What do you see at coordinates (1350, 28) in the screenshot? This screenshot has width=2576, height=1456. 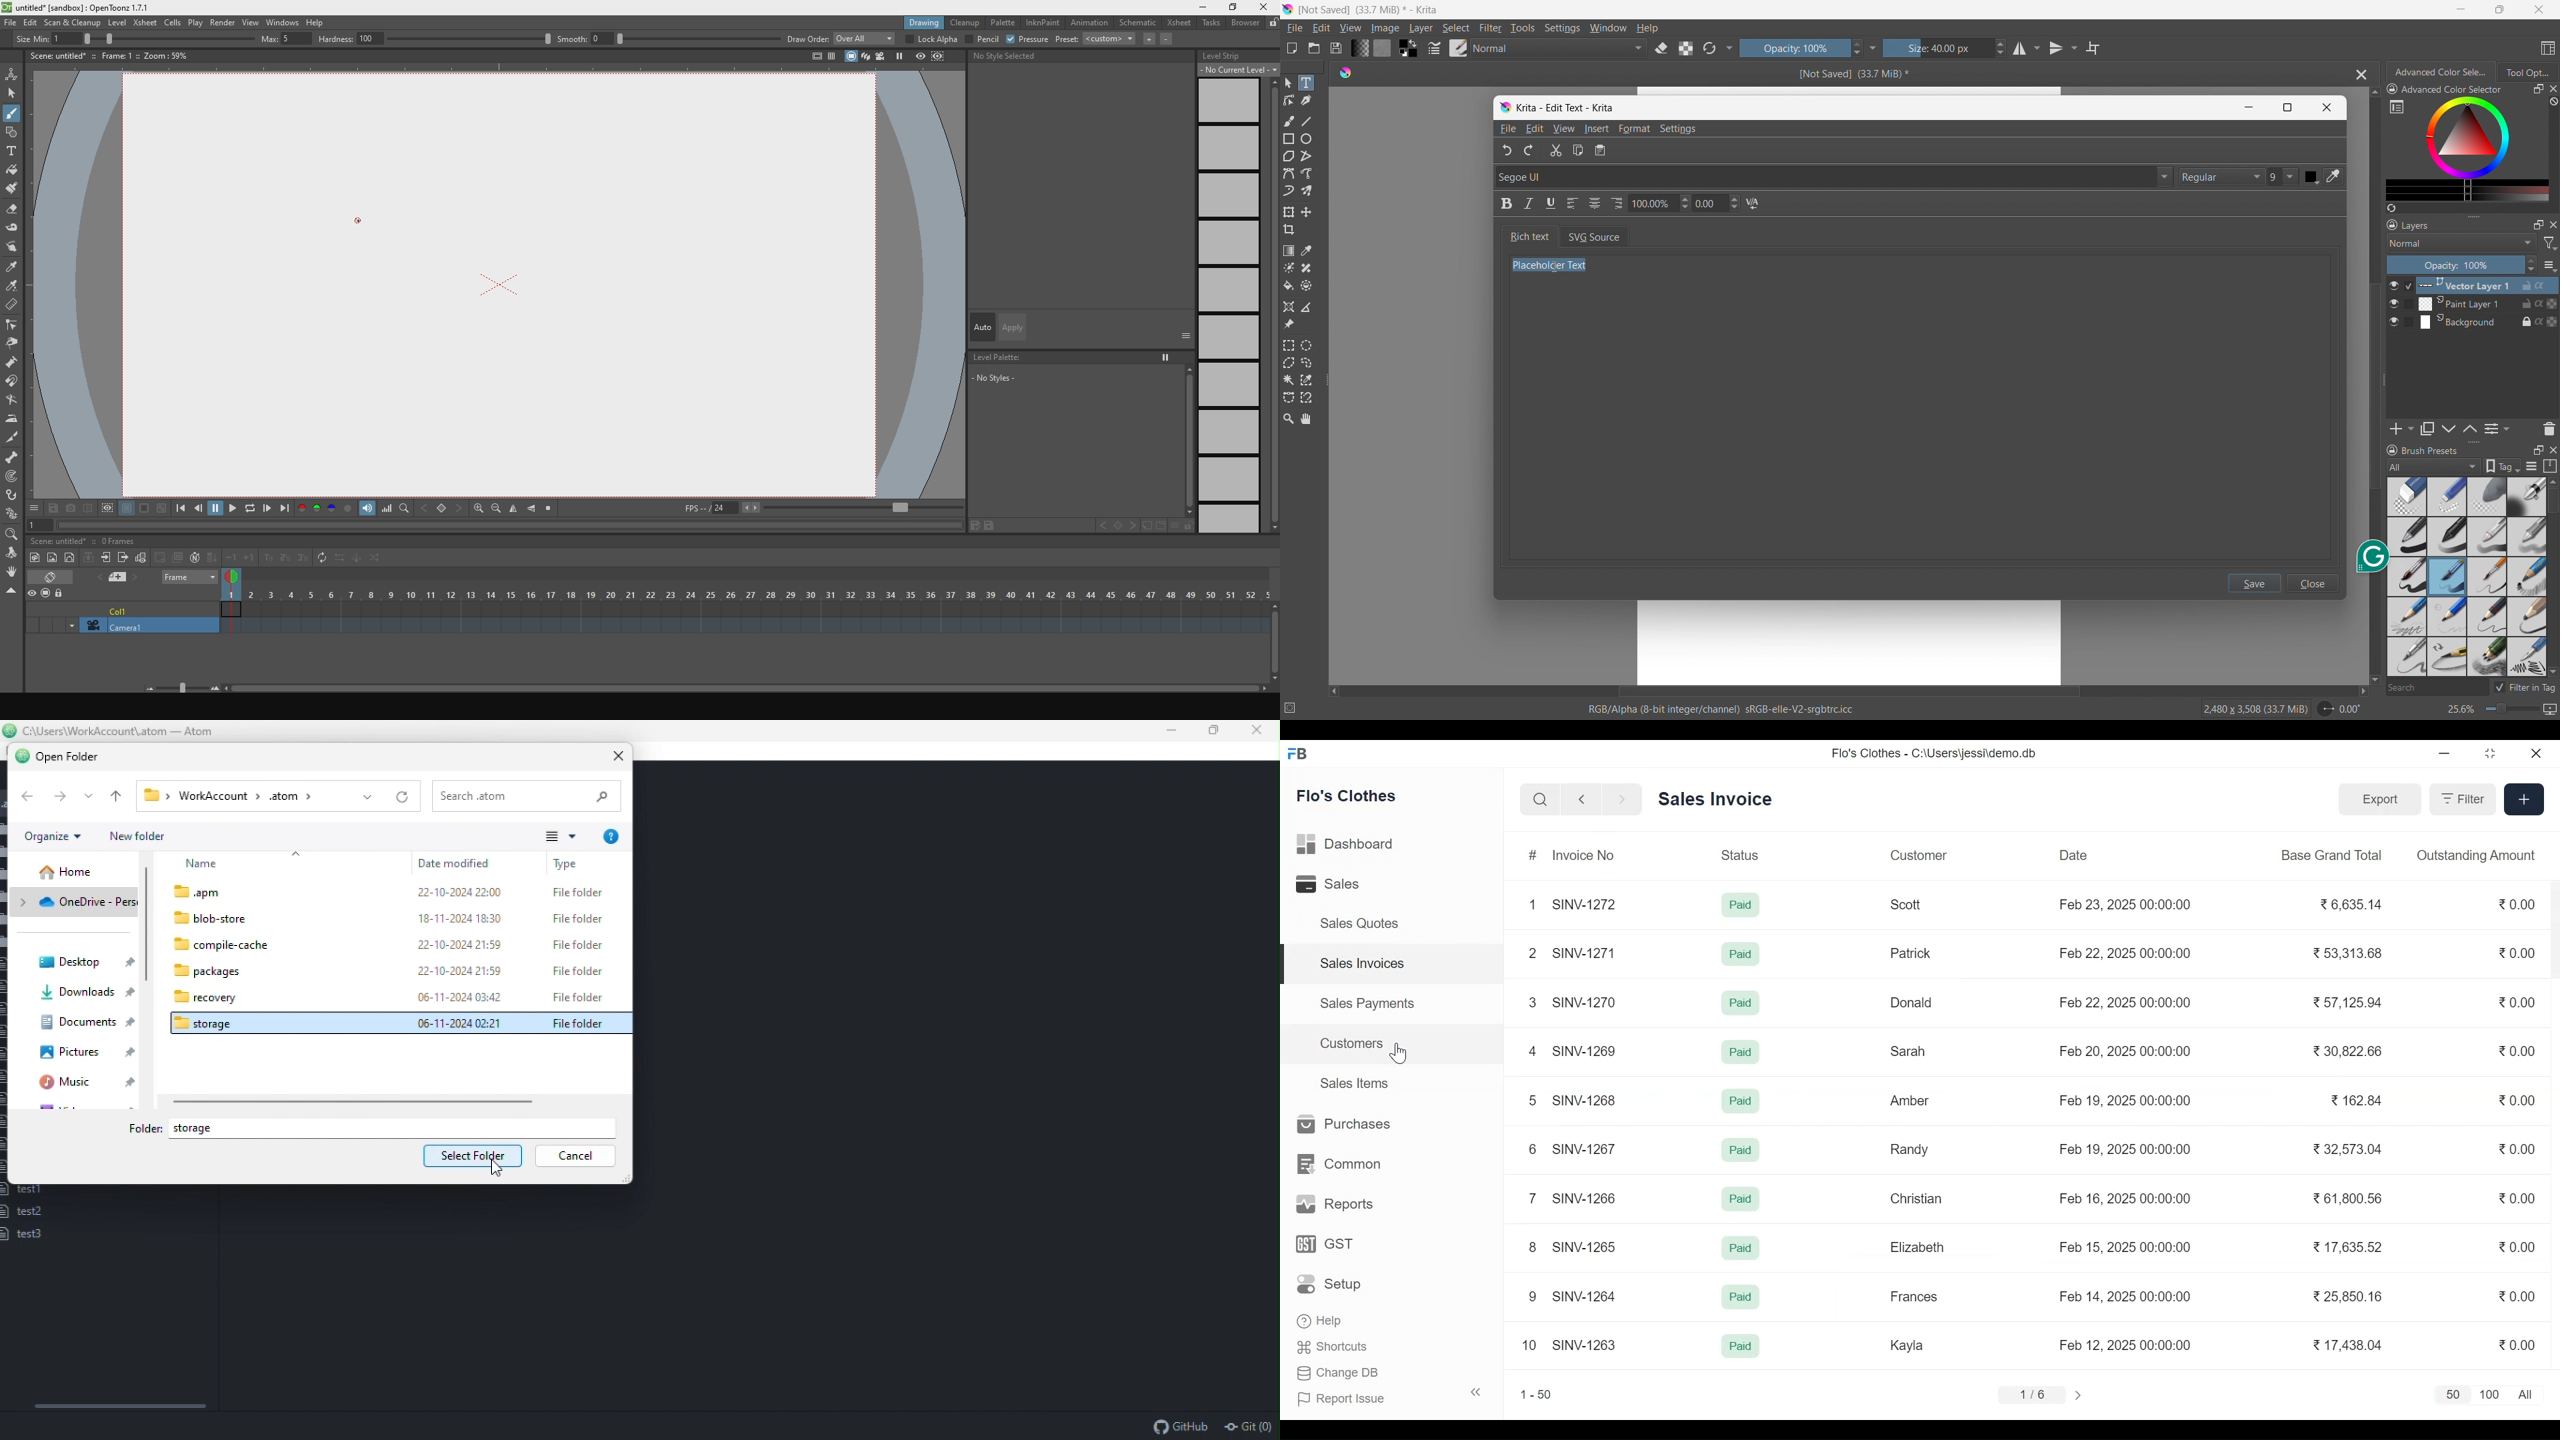 I see `view` at bounding box center [1350, 28].